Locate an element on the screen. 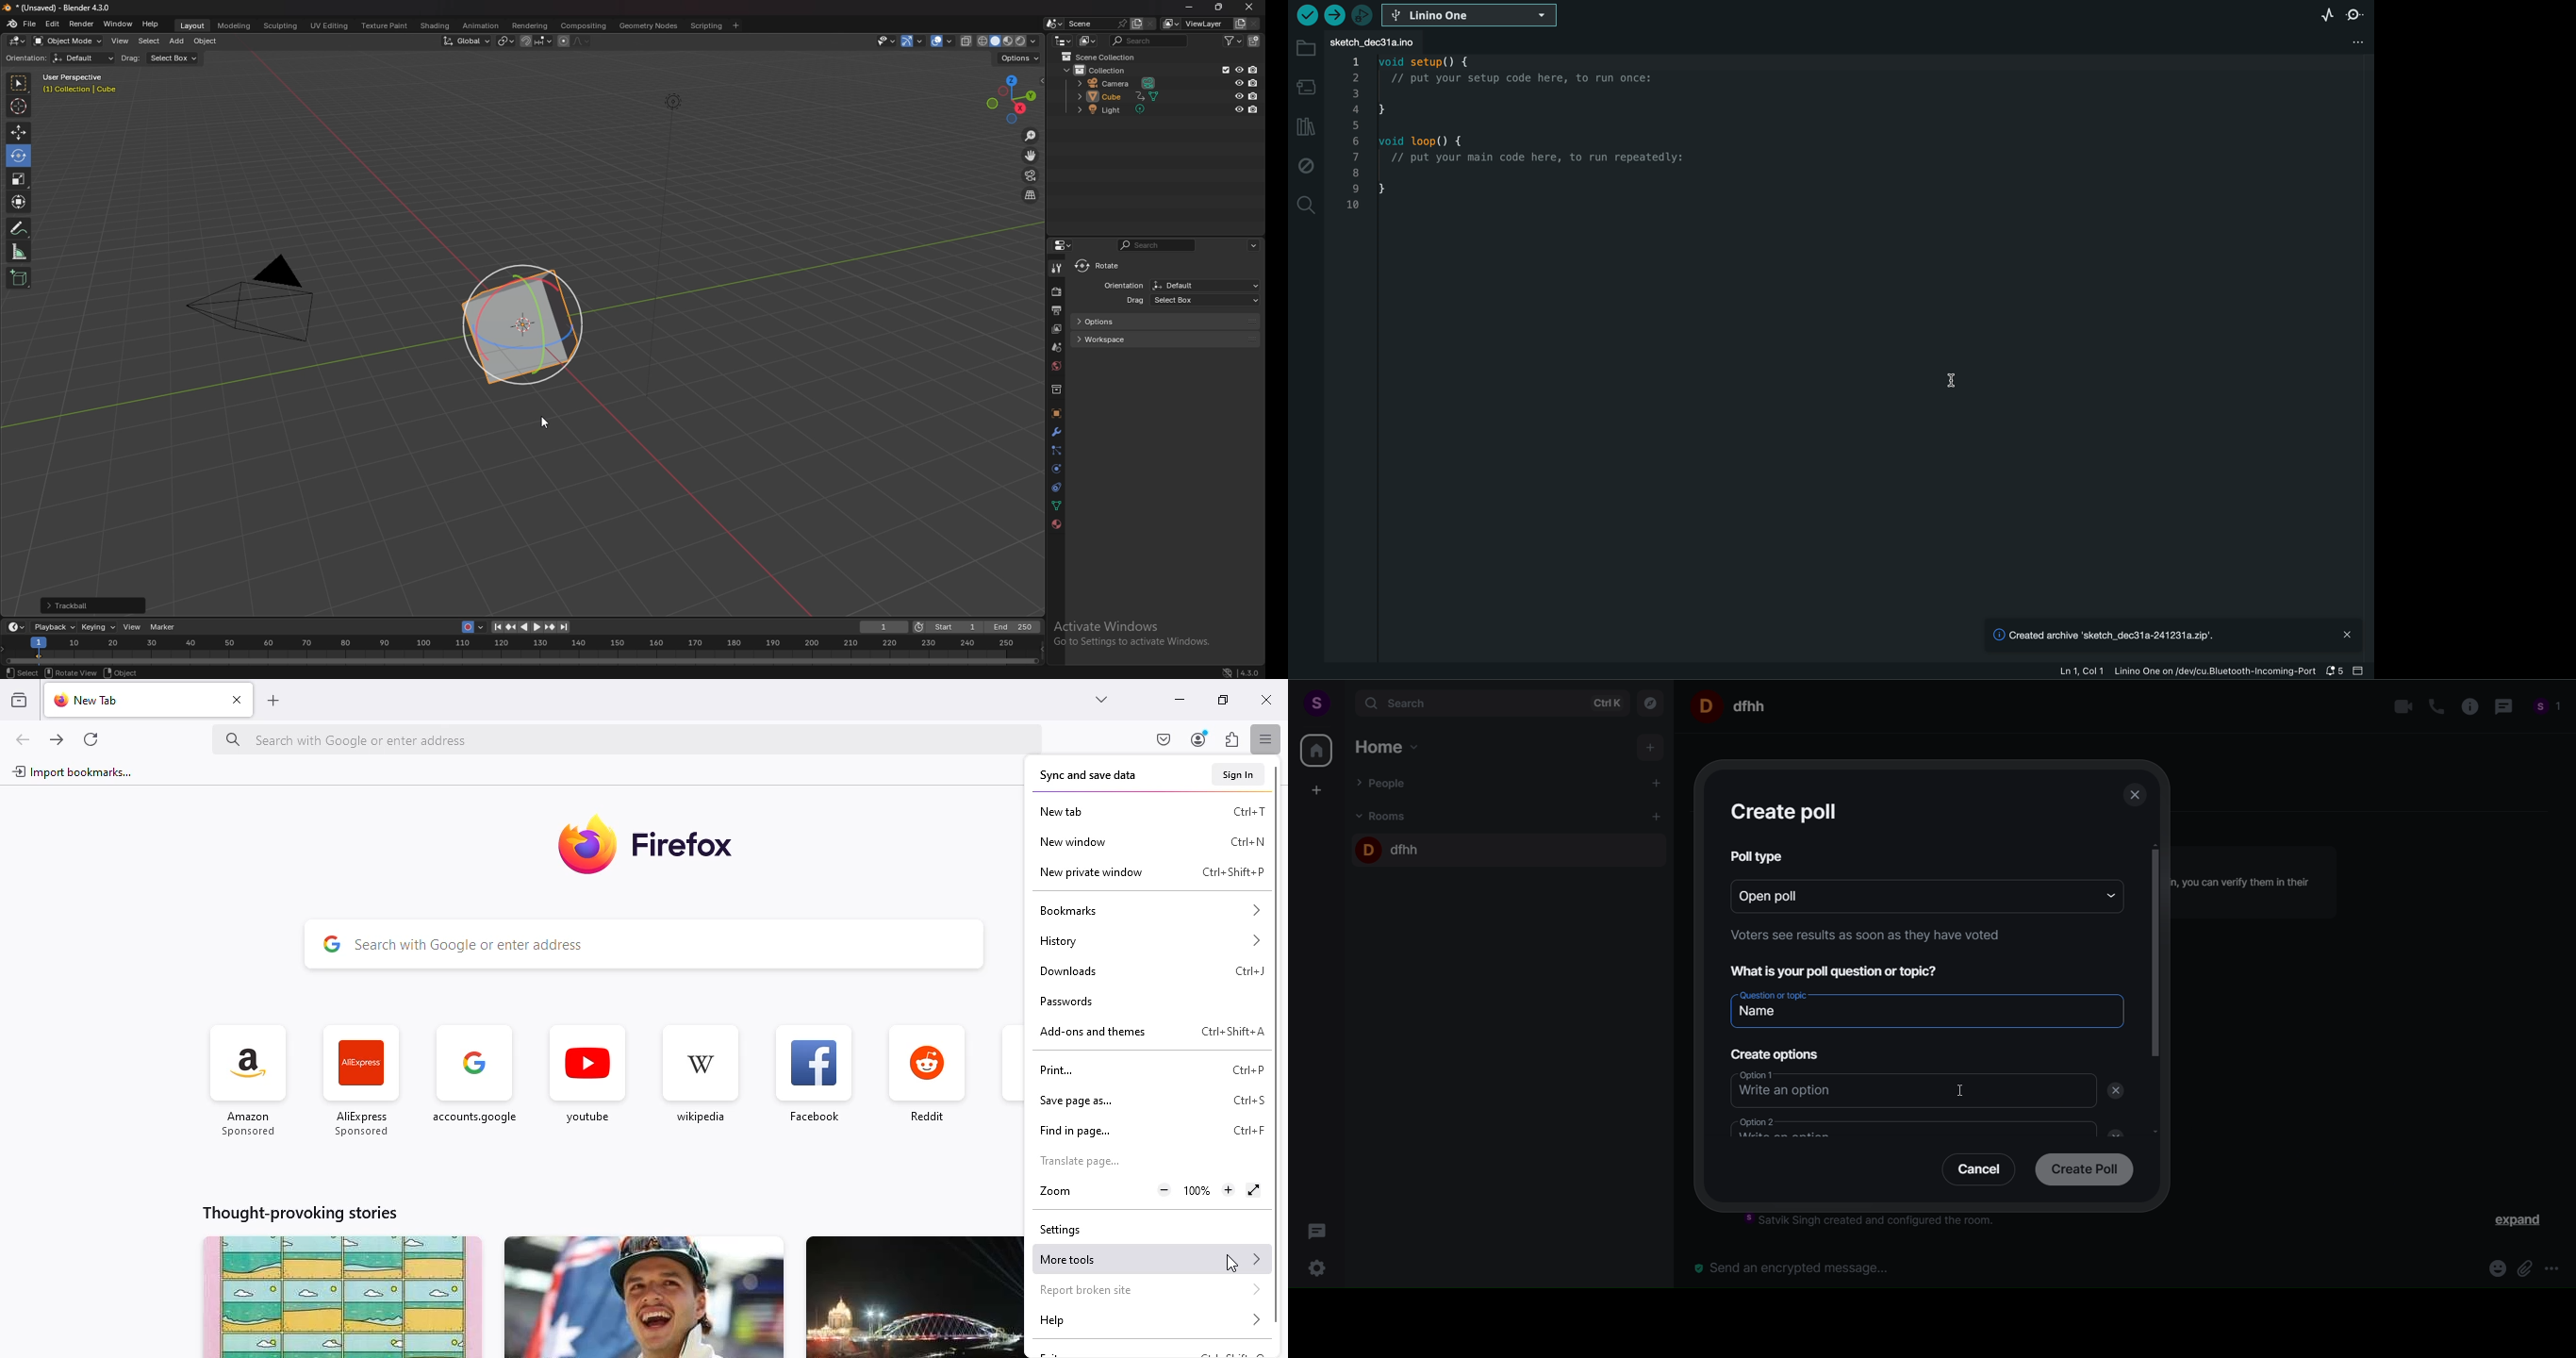 The width and height of the screenshot is (2576, 1372). maximize is located at coordinates (1224, 700).